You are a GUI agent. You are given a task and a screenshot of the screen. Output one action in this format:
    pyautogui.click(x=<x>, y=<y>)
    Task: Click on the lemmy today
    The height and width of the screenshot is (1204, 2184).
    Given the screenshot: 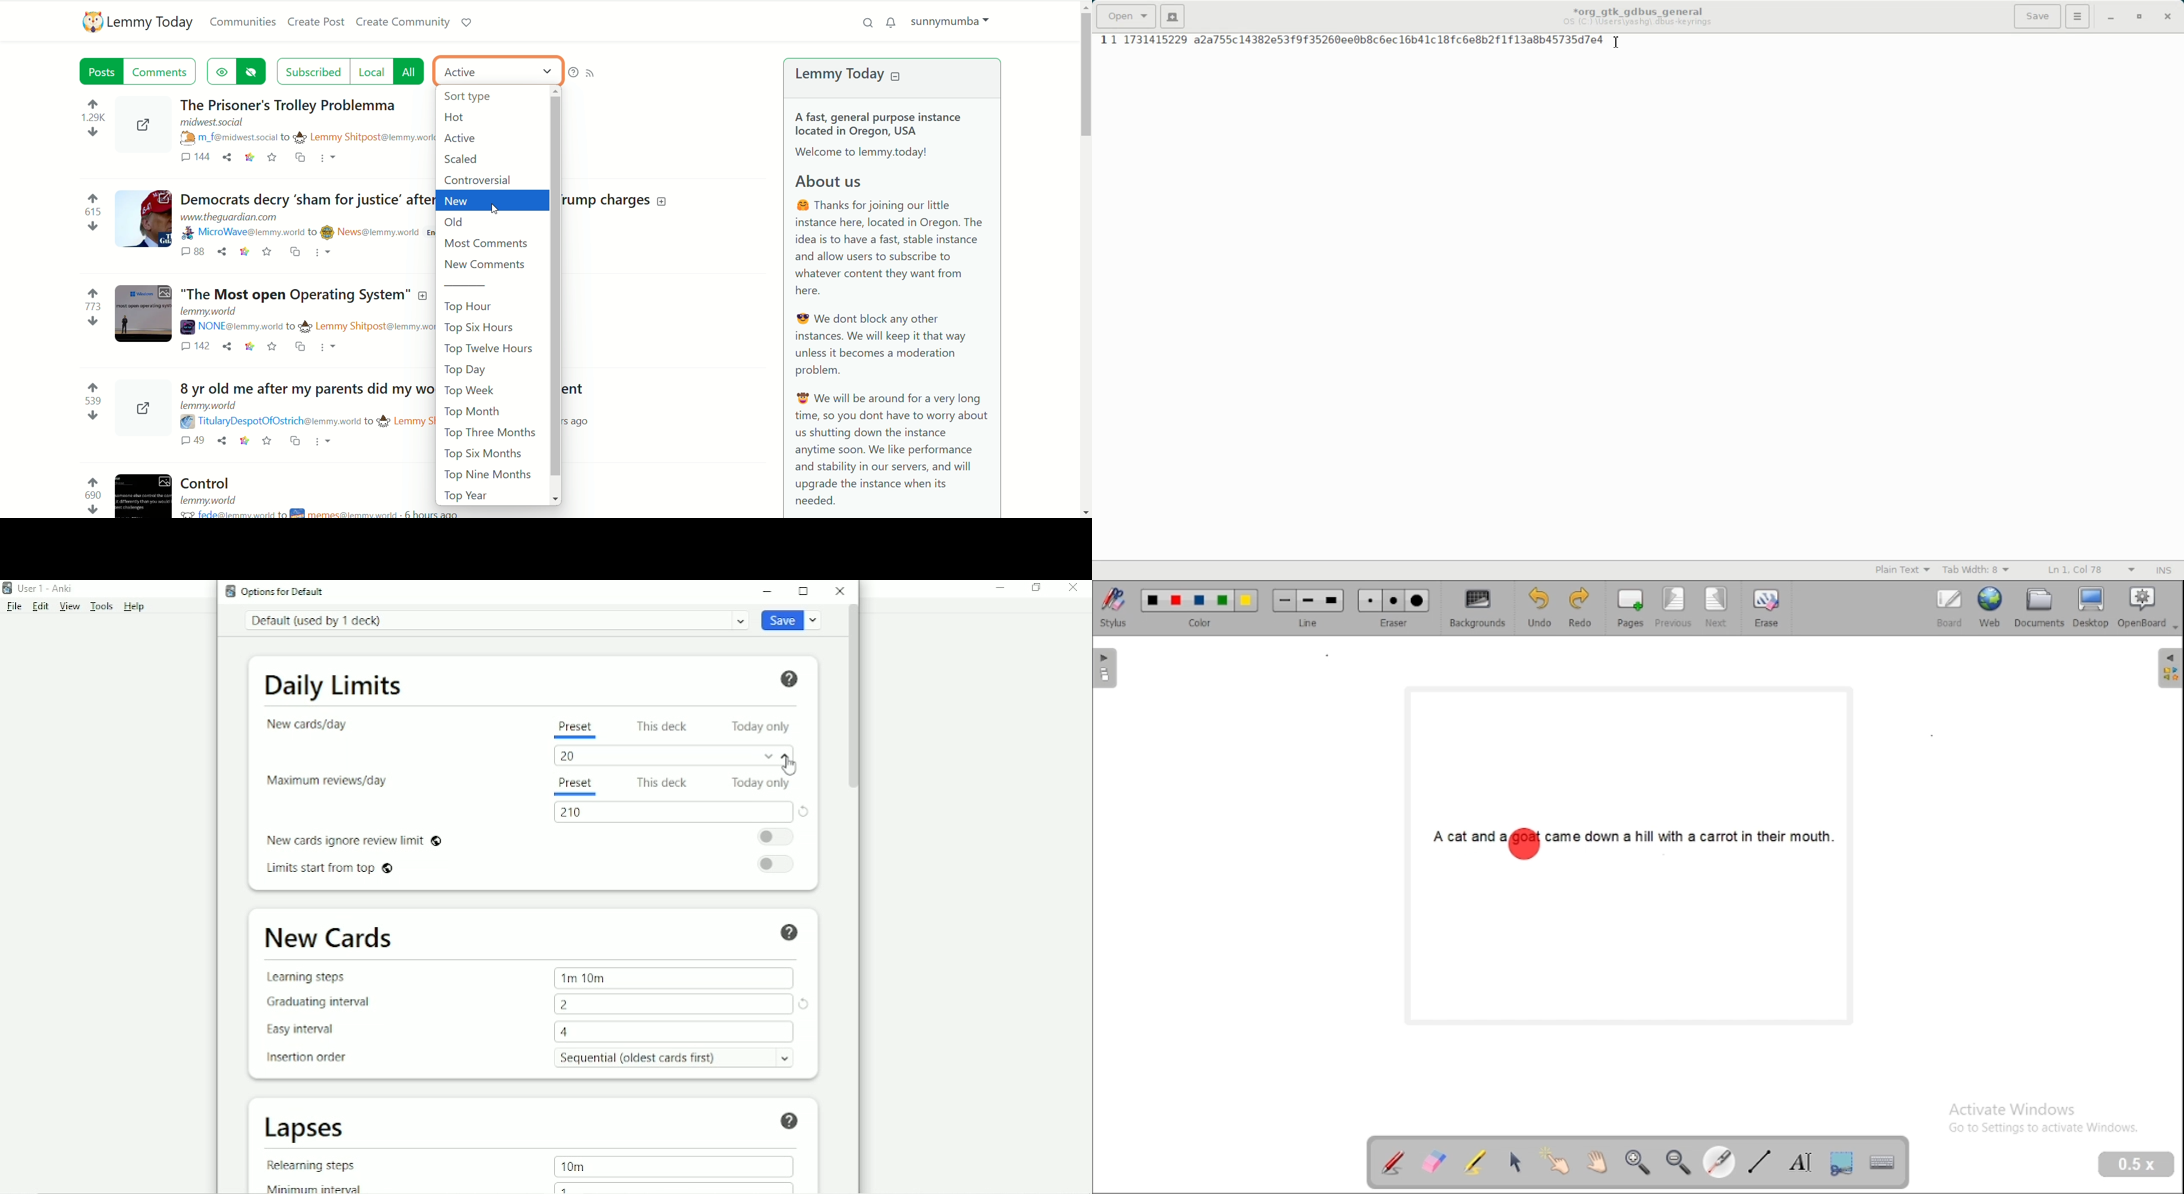 What is the action you would take?
    pyautogui.click(x=850, y=74)
    